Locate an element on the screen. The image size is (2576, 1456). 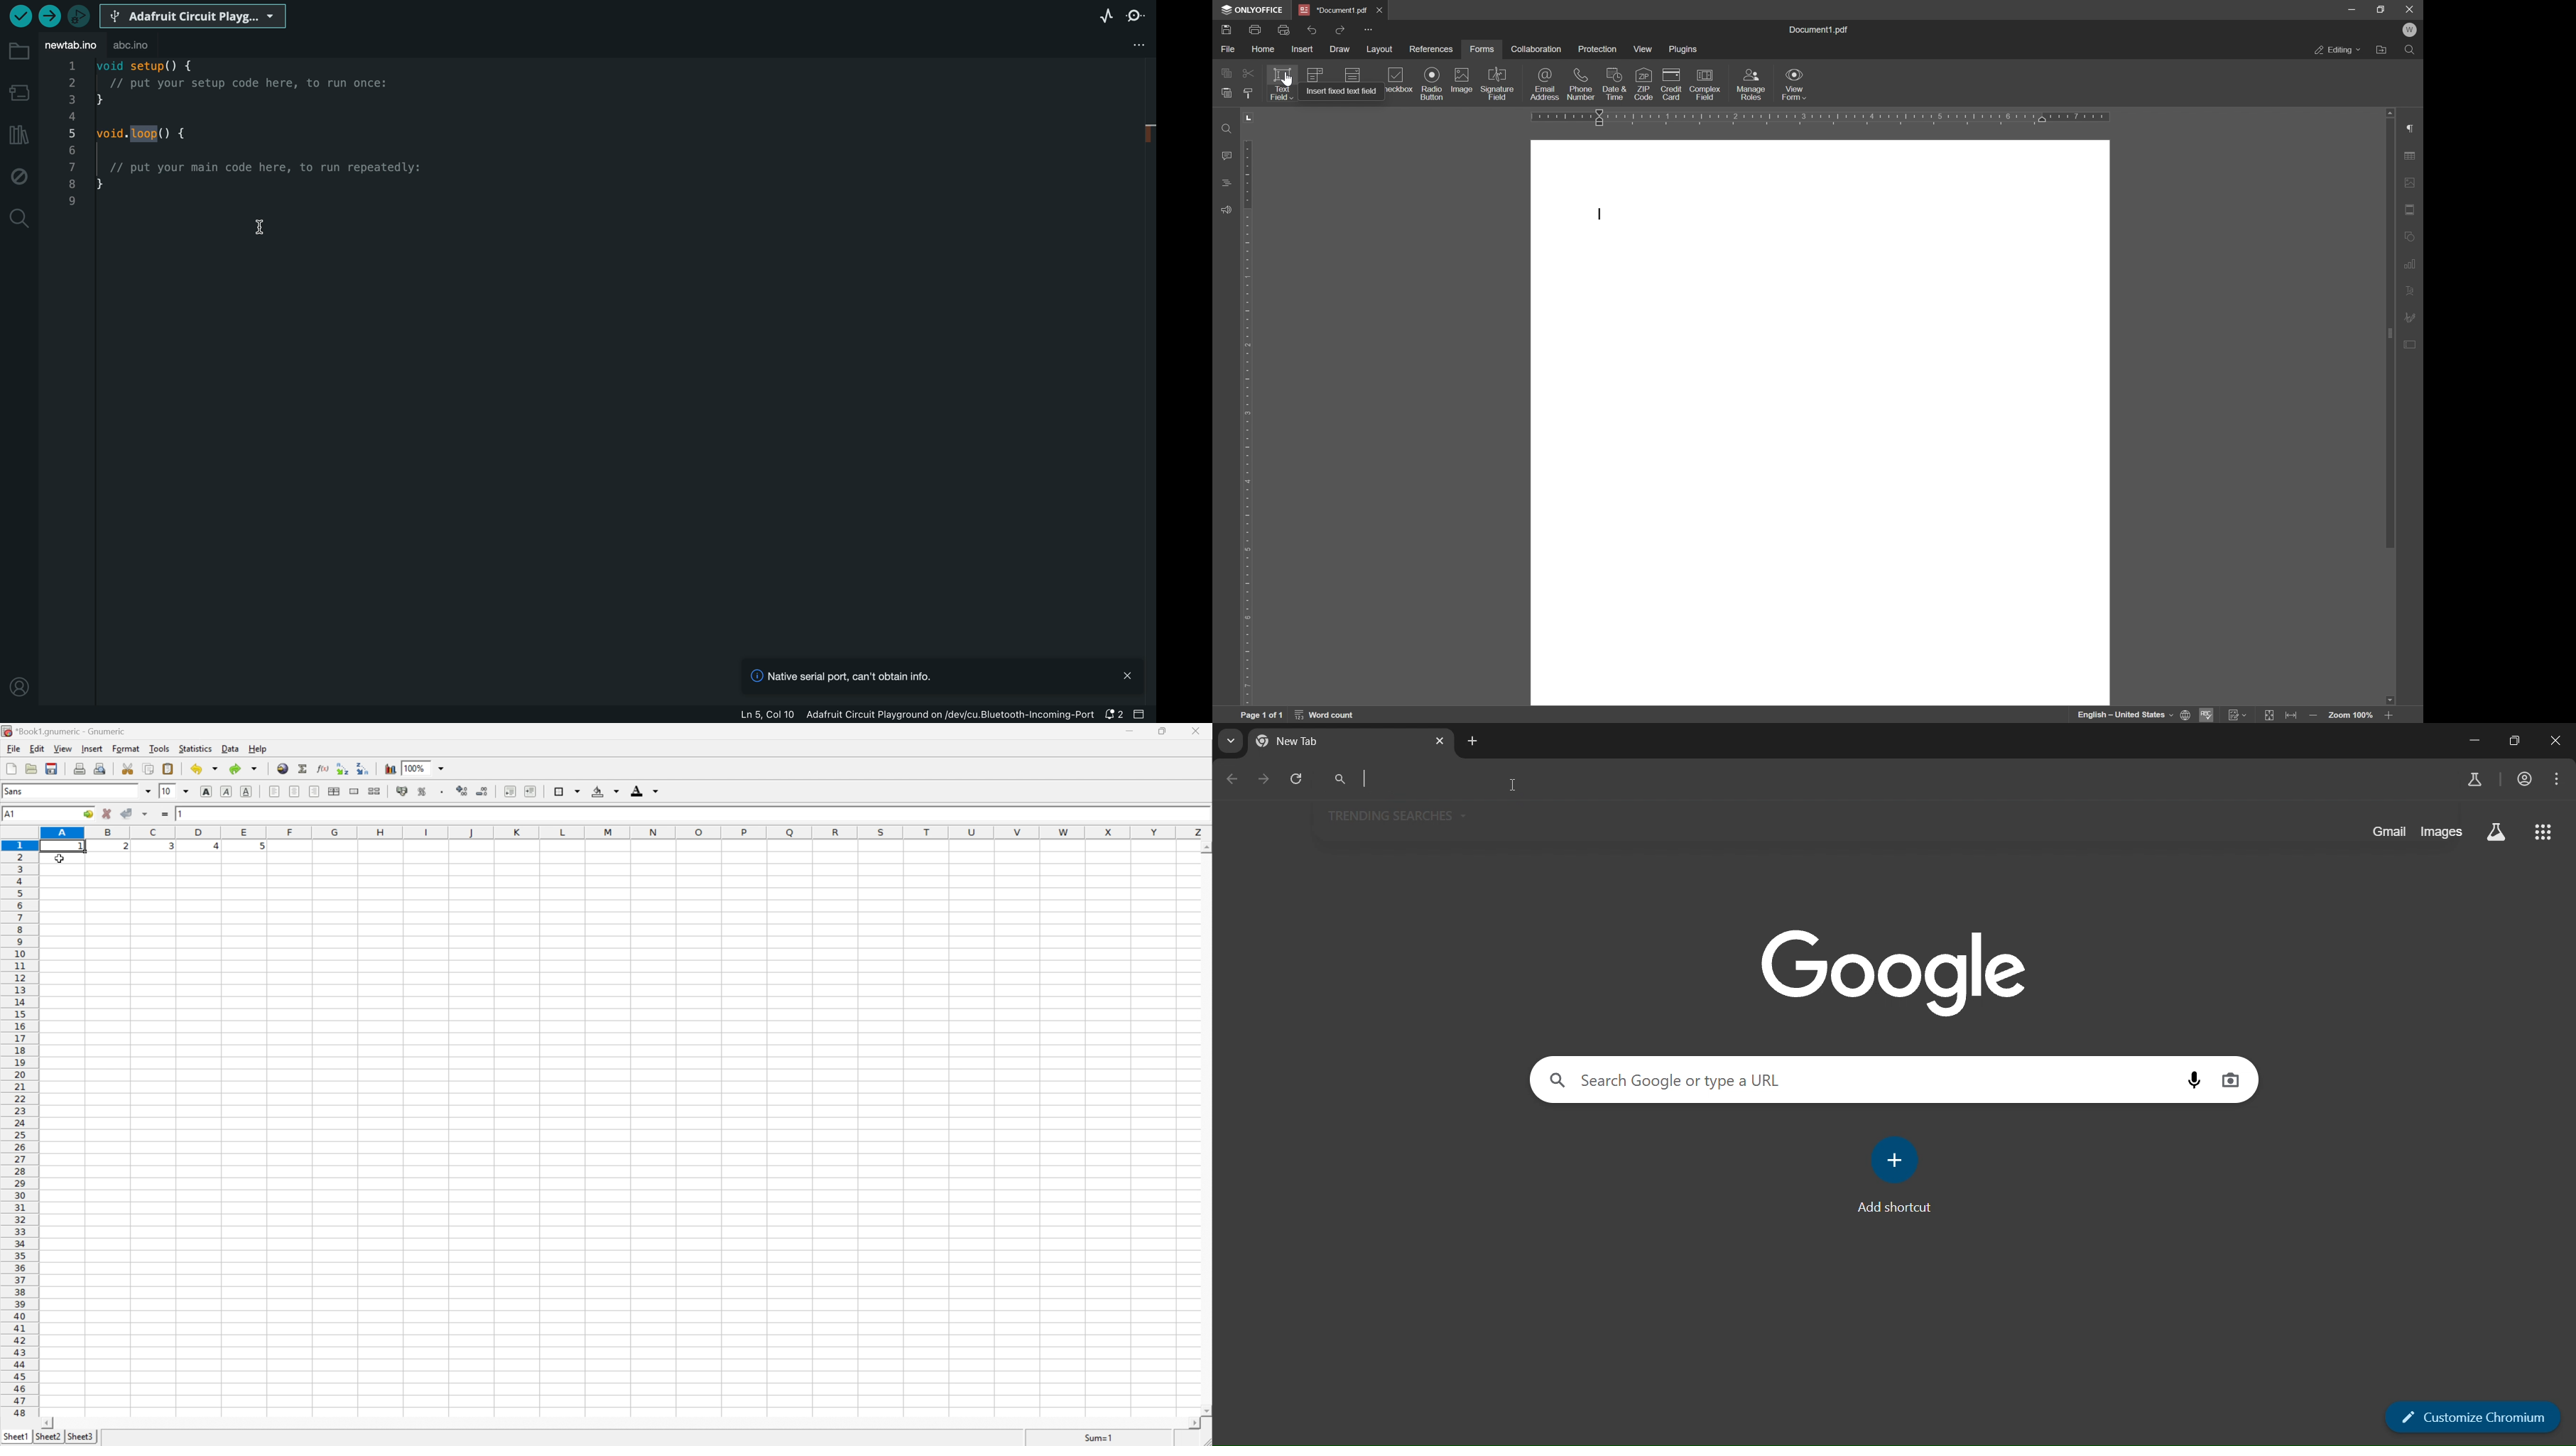
trending searches is located at coordinates (1400, 815).